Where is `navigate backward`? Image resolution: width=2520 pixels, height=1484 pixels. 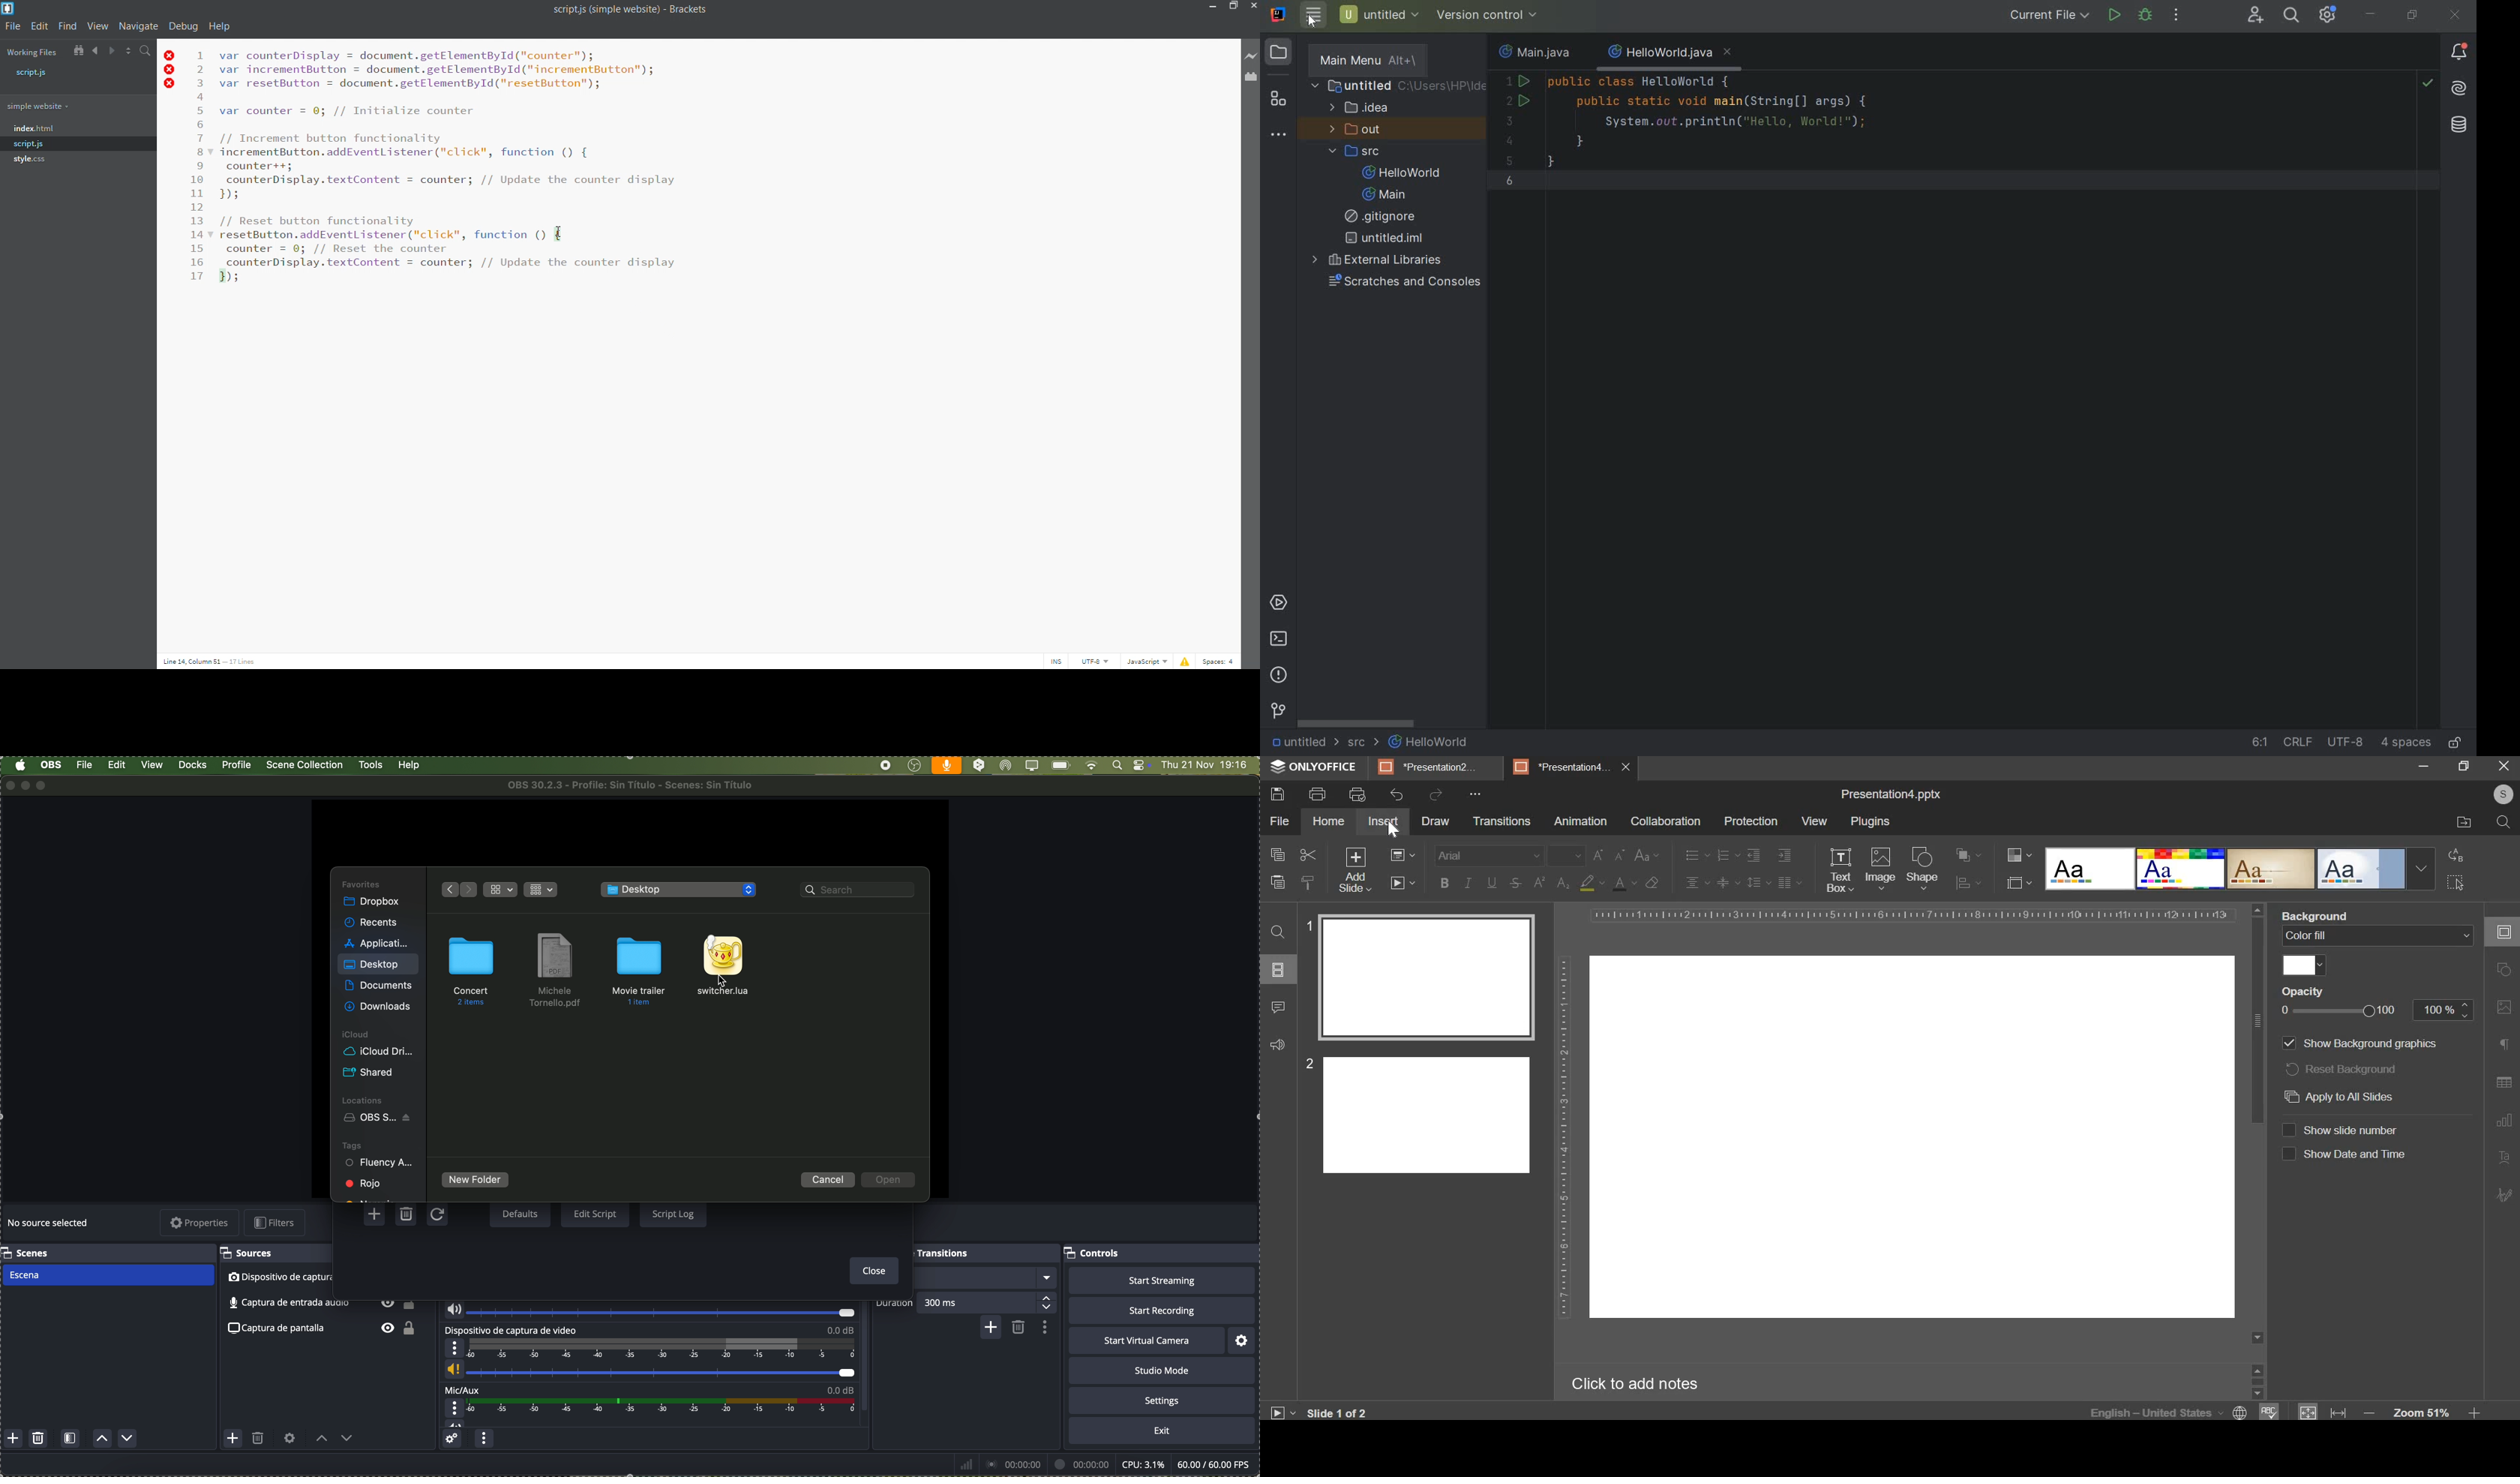 navigate backward is located at coordinates (94, 49).